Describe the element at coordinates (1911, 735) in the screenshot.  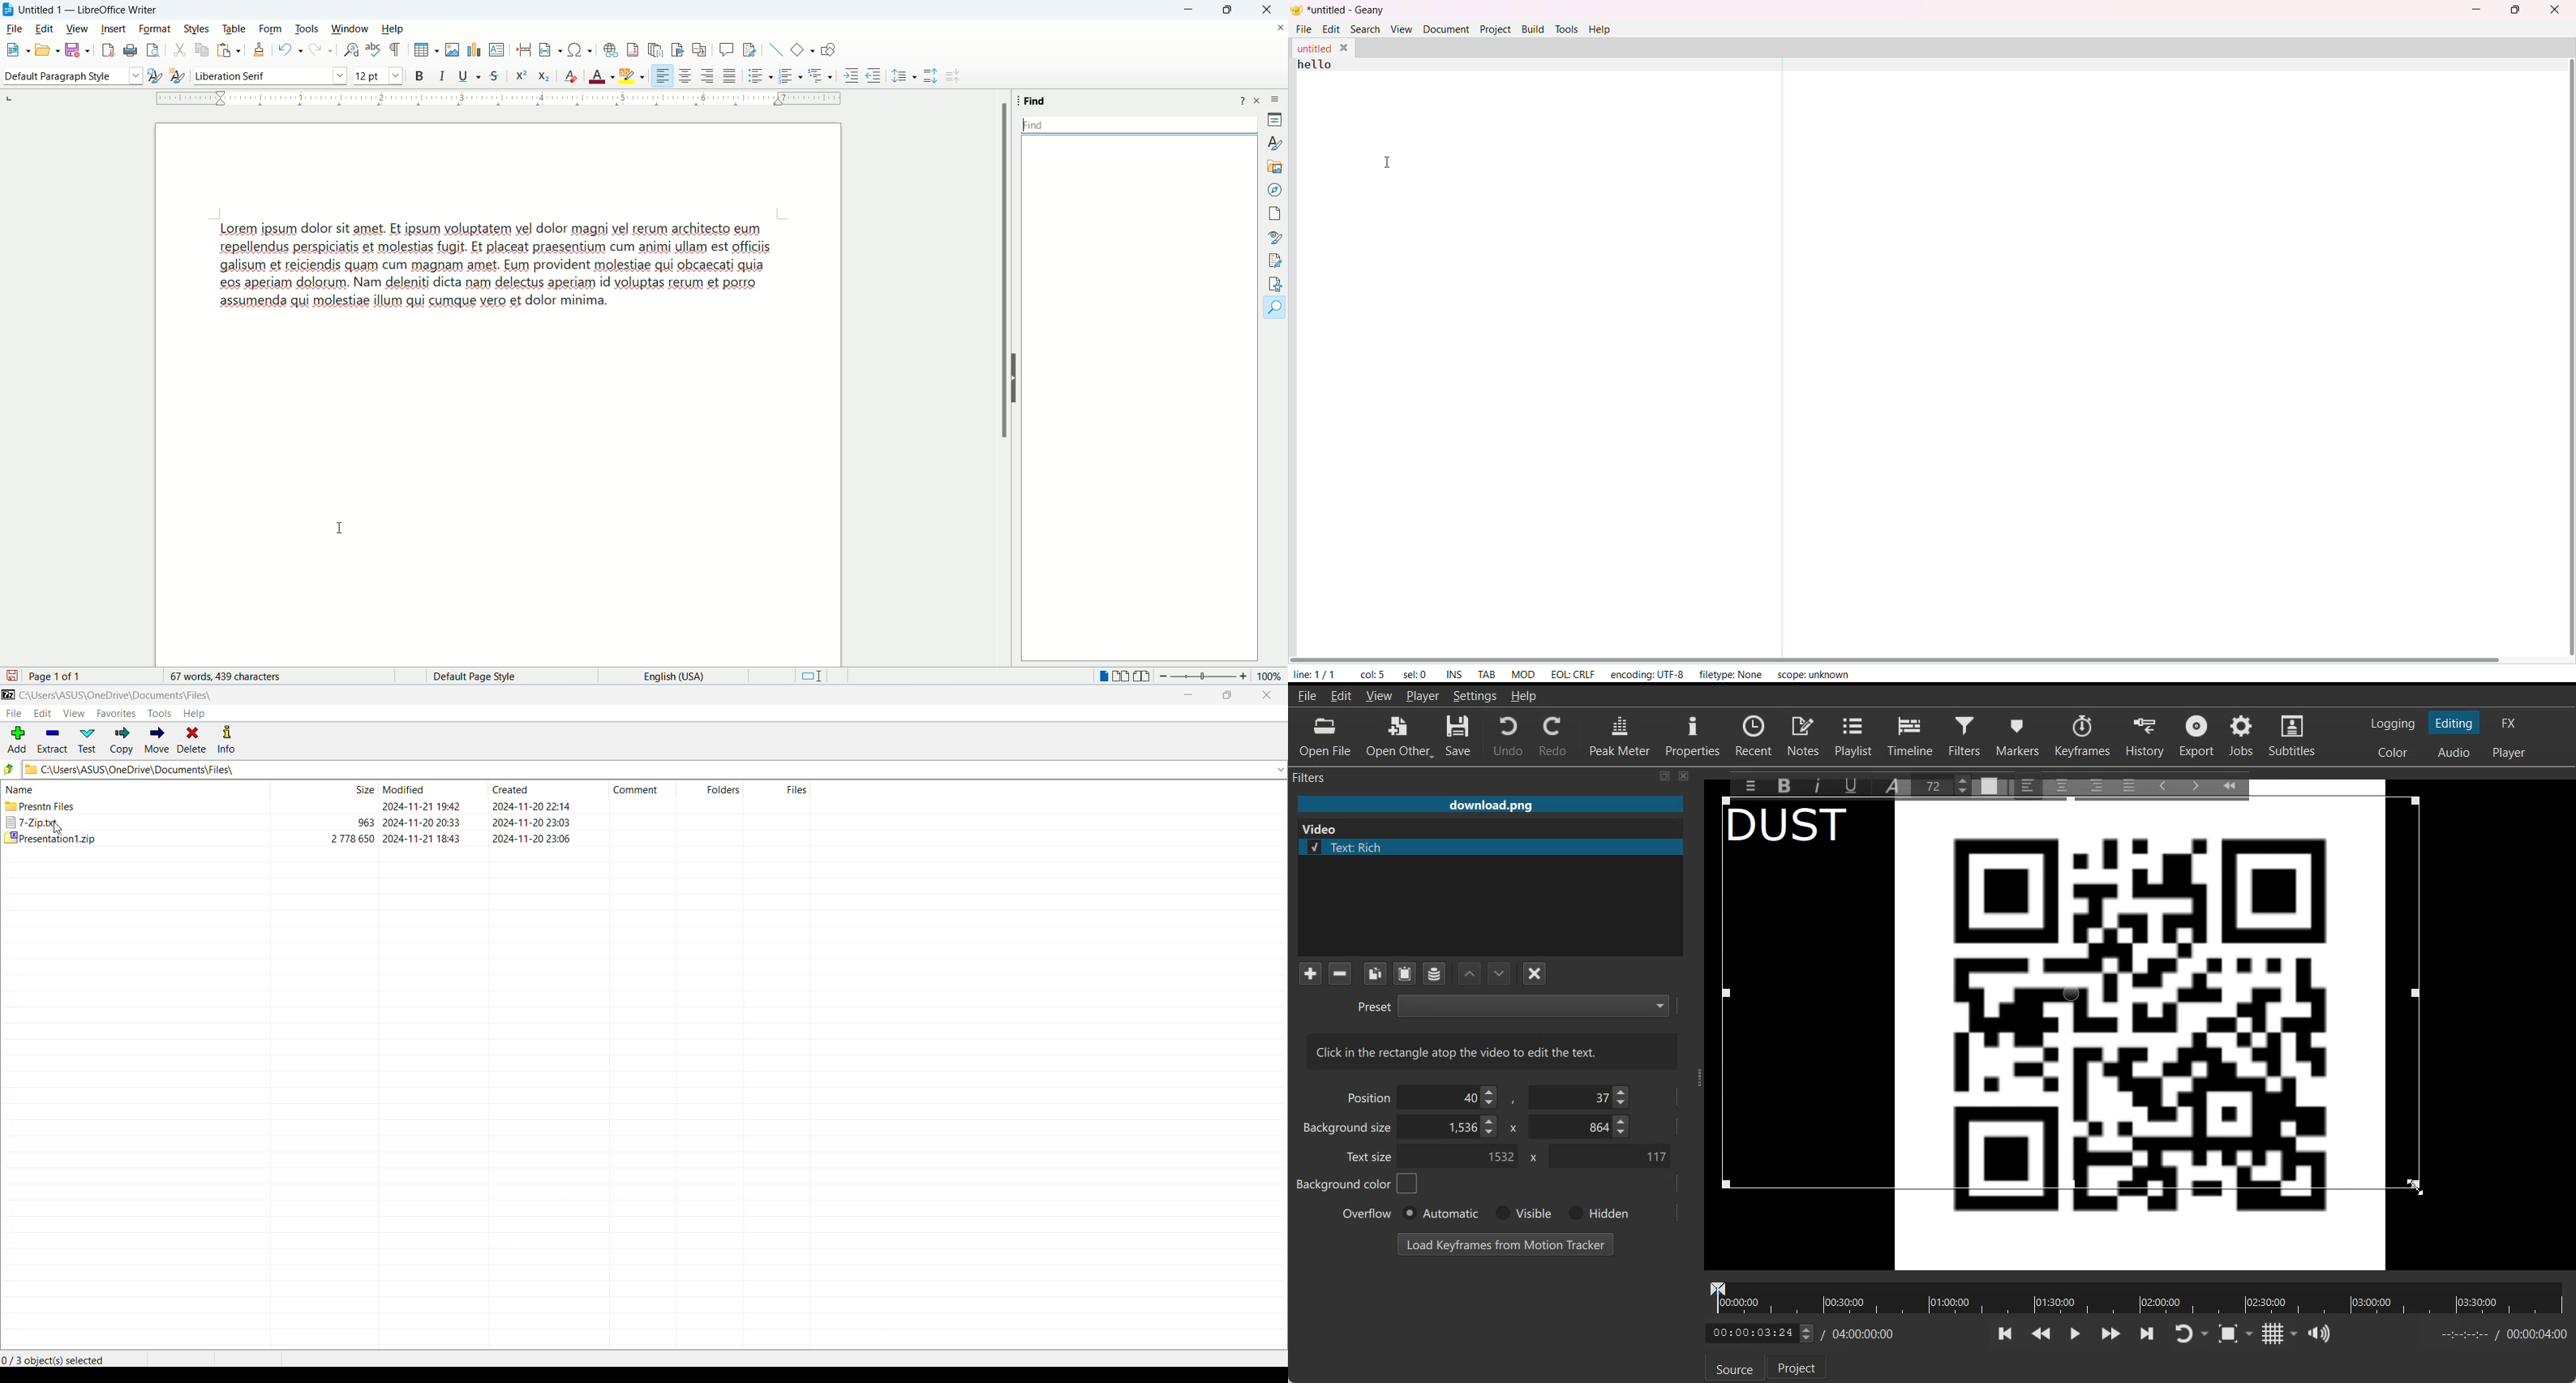
I see `Timeline` at that location.